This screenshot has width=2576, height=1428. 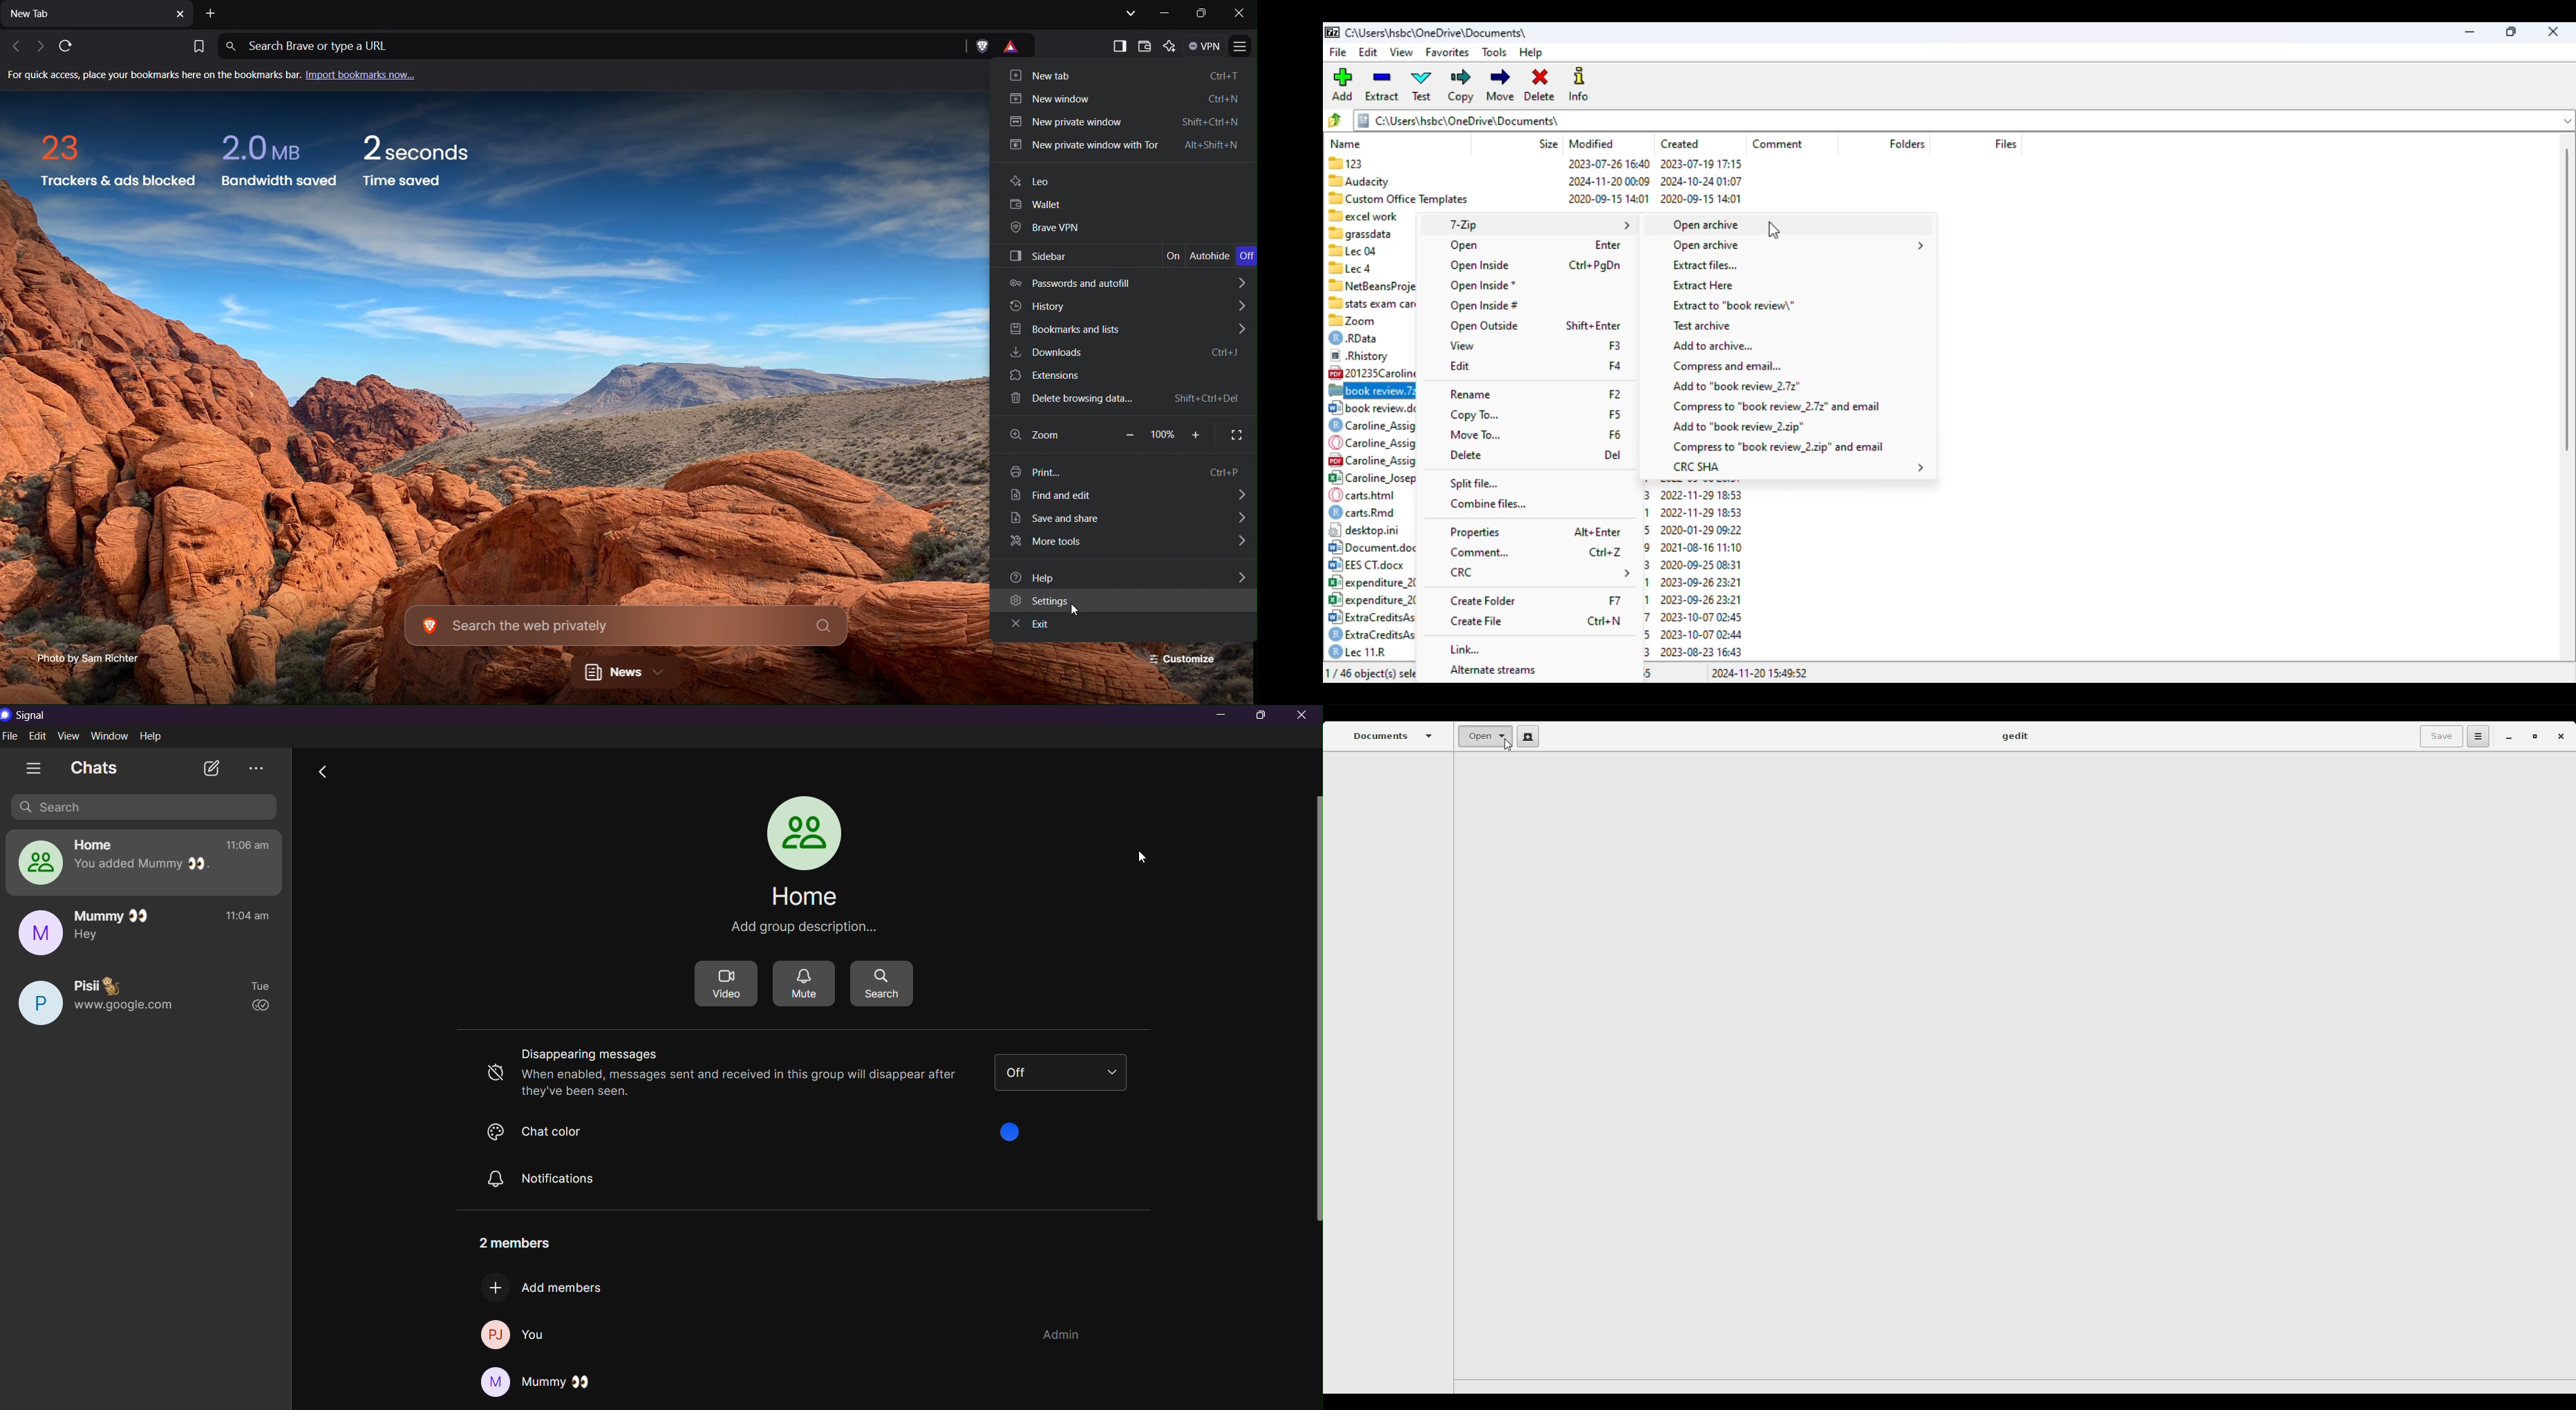 I want to click on view, so click(x=70, y=736).